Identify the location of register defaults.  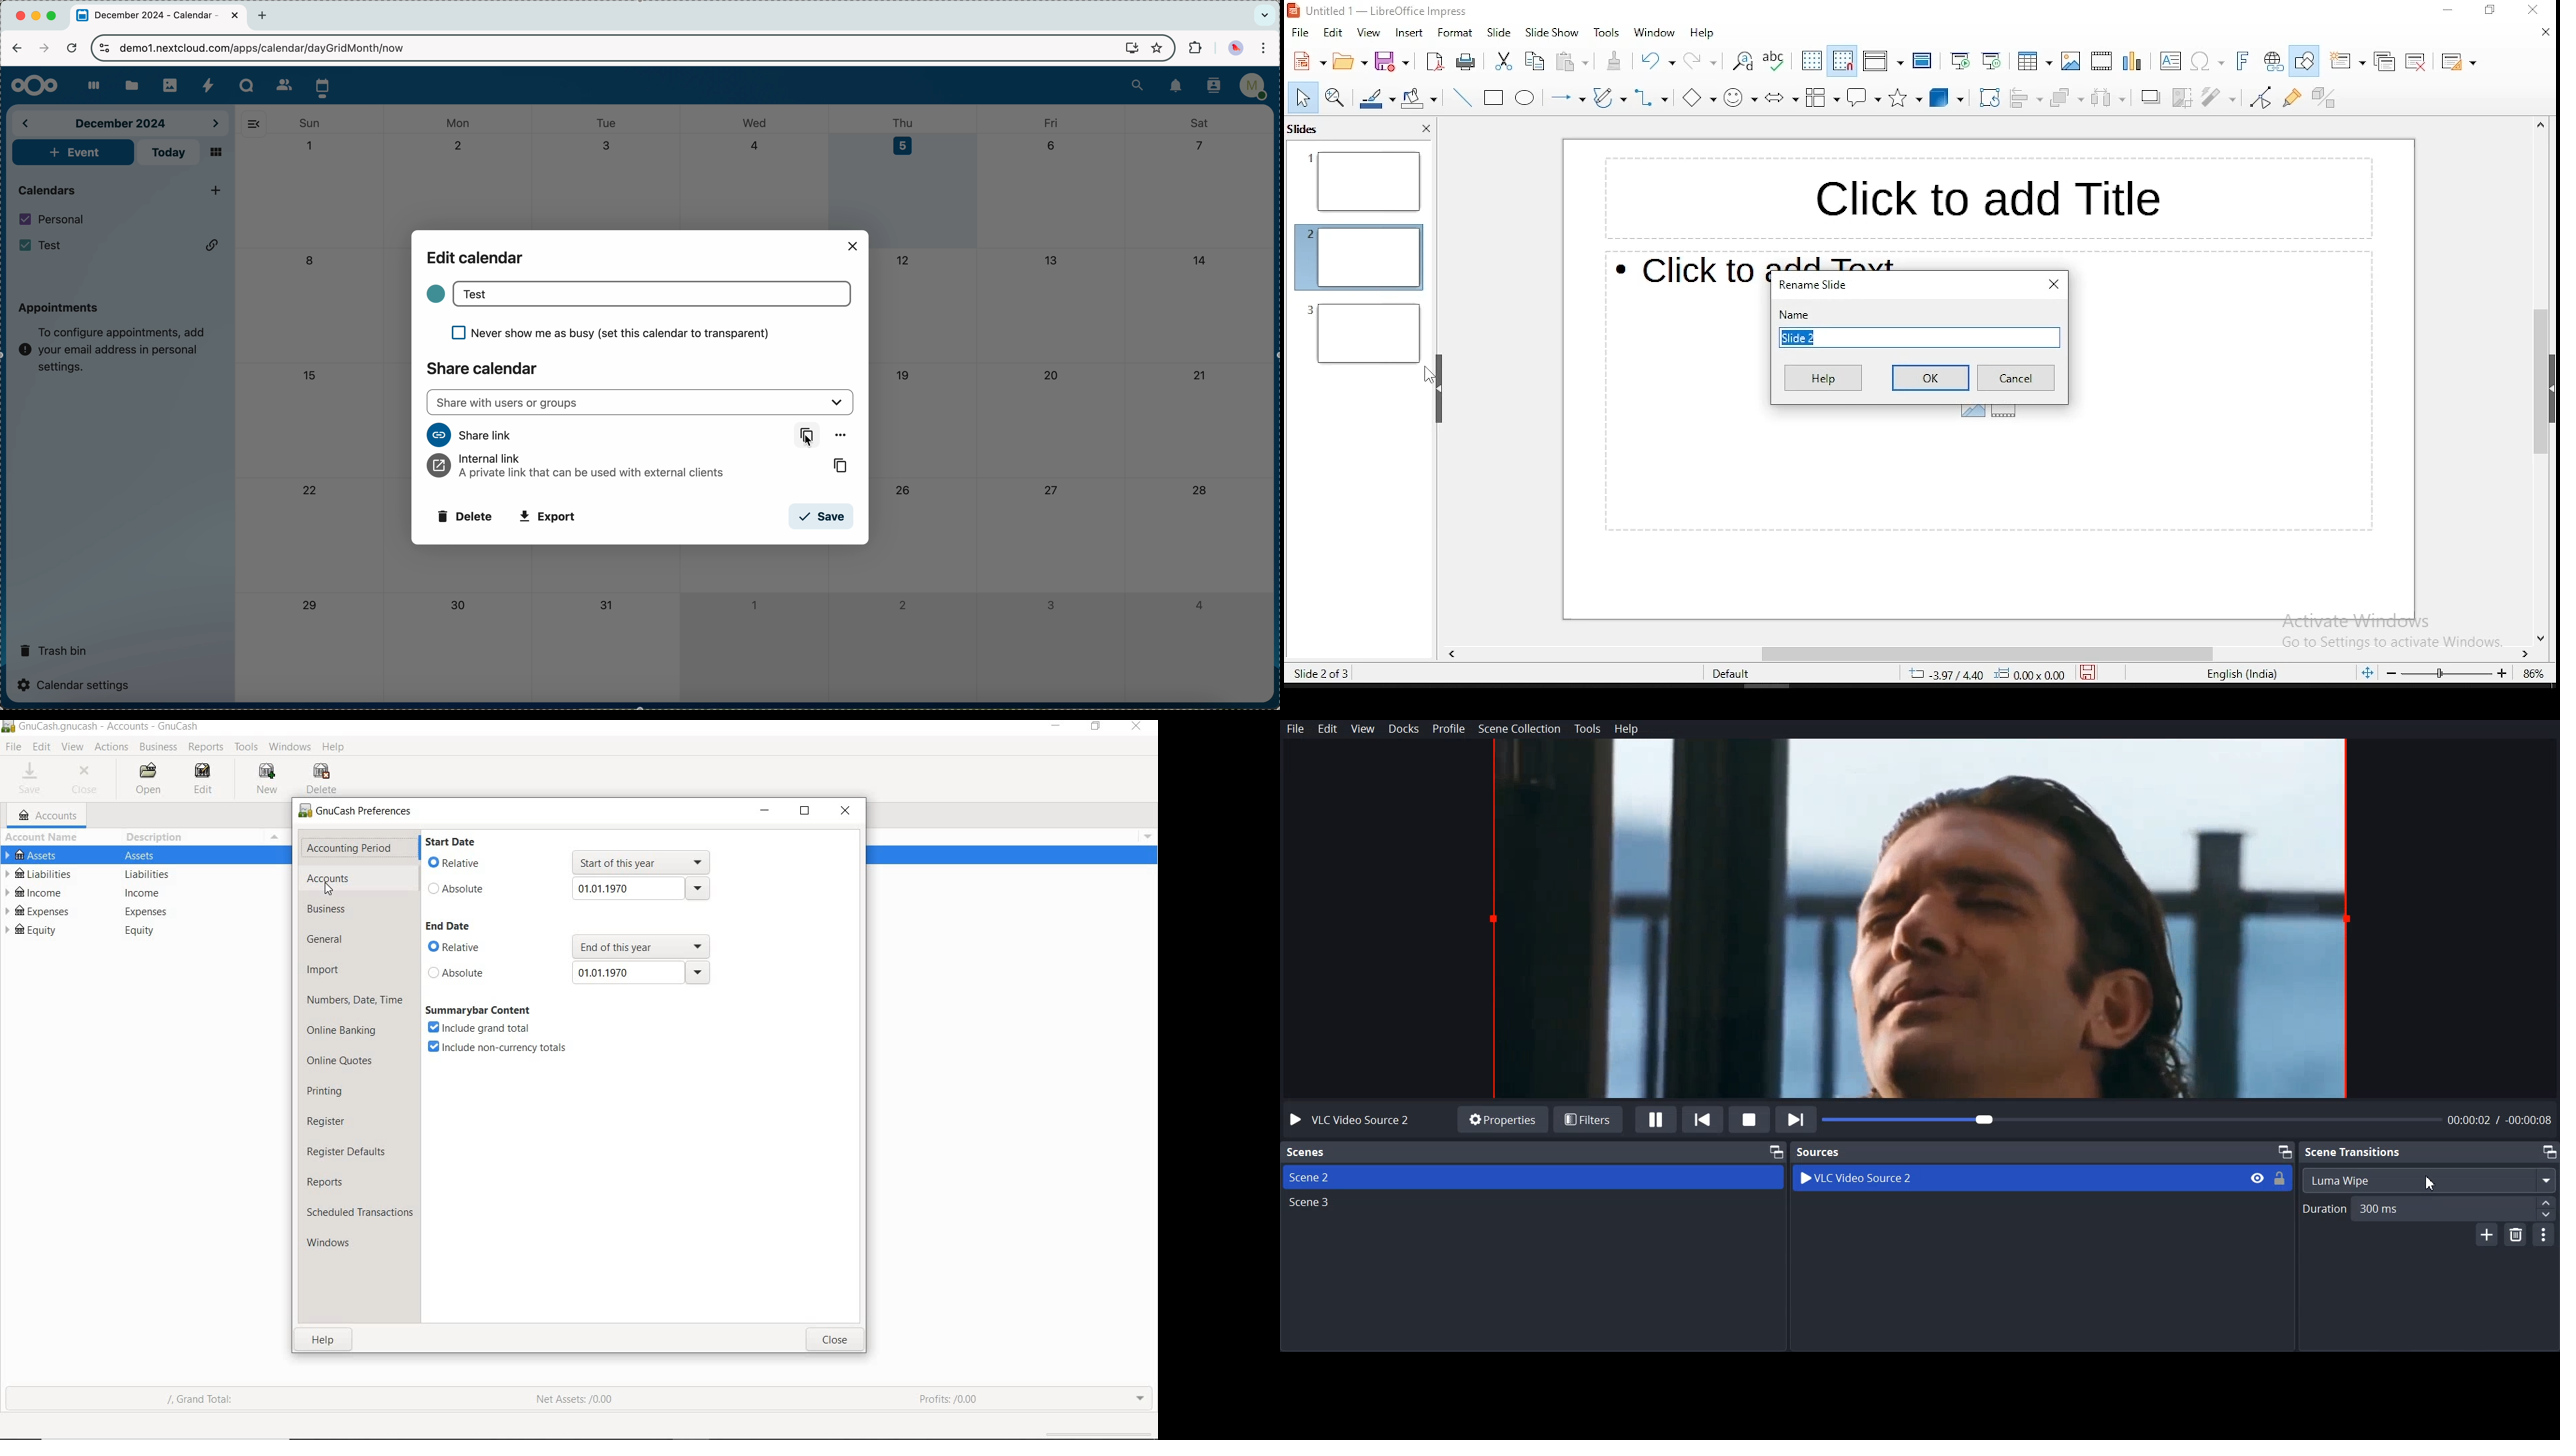
(348, 1150).